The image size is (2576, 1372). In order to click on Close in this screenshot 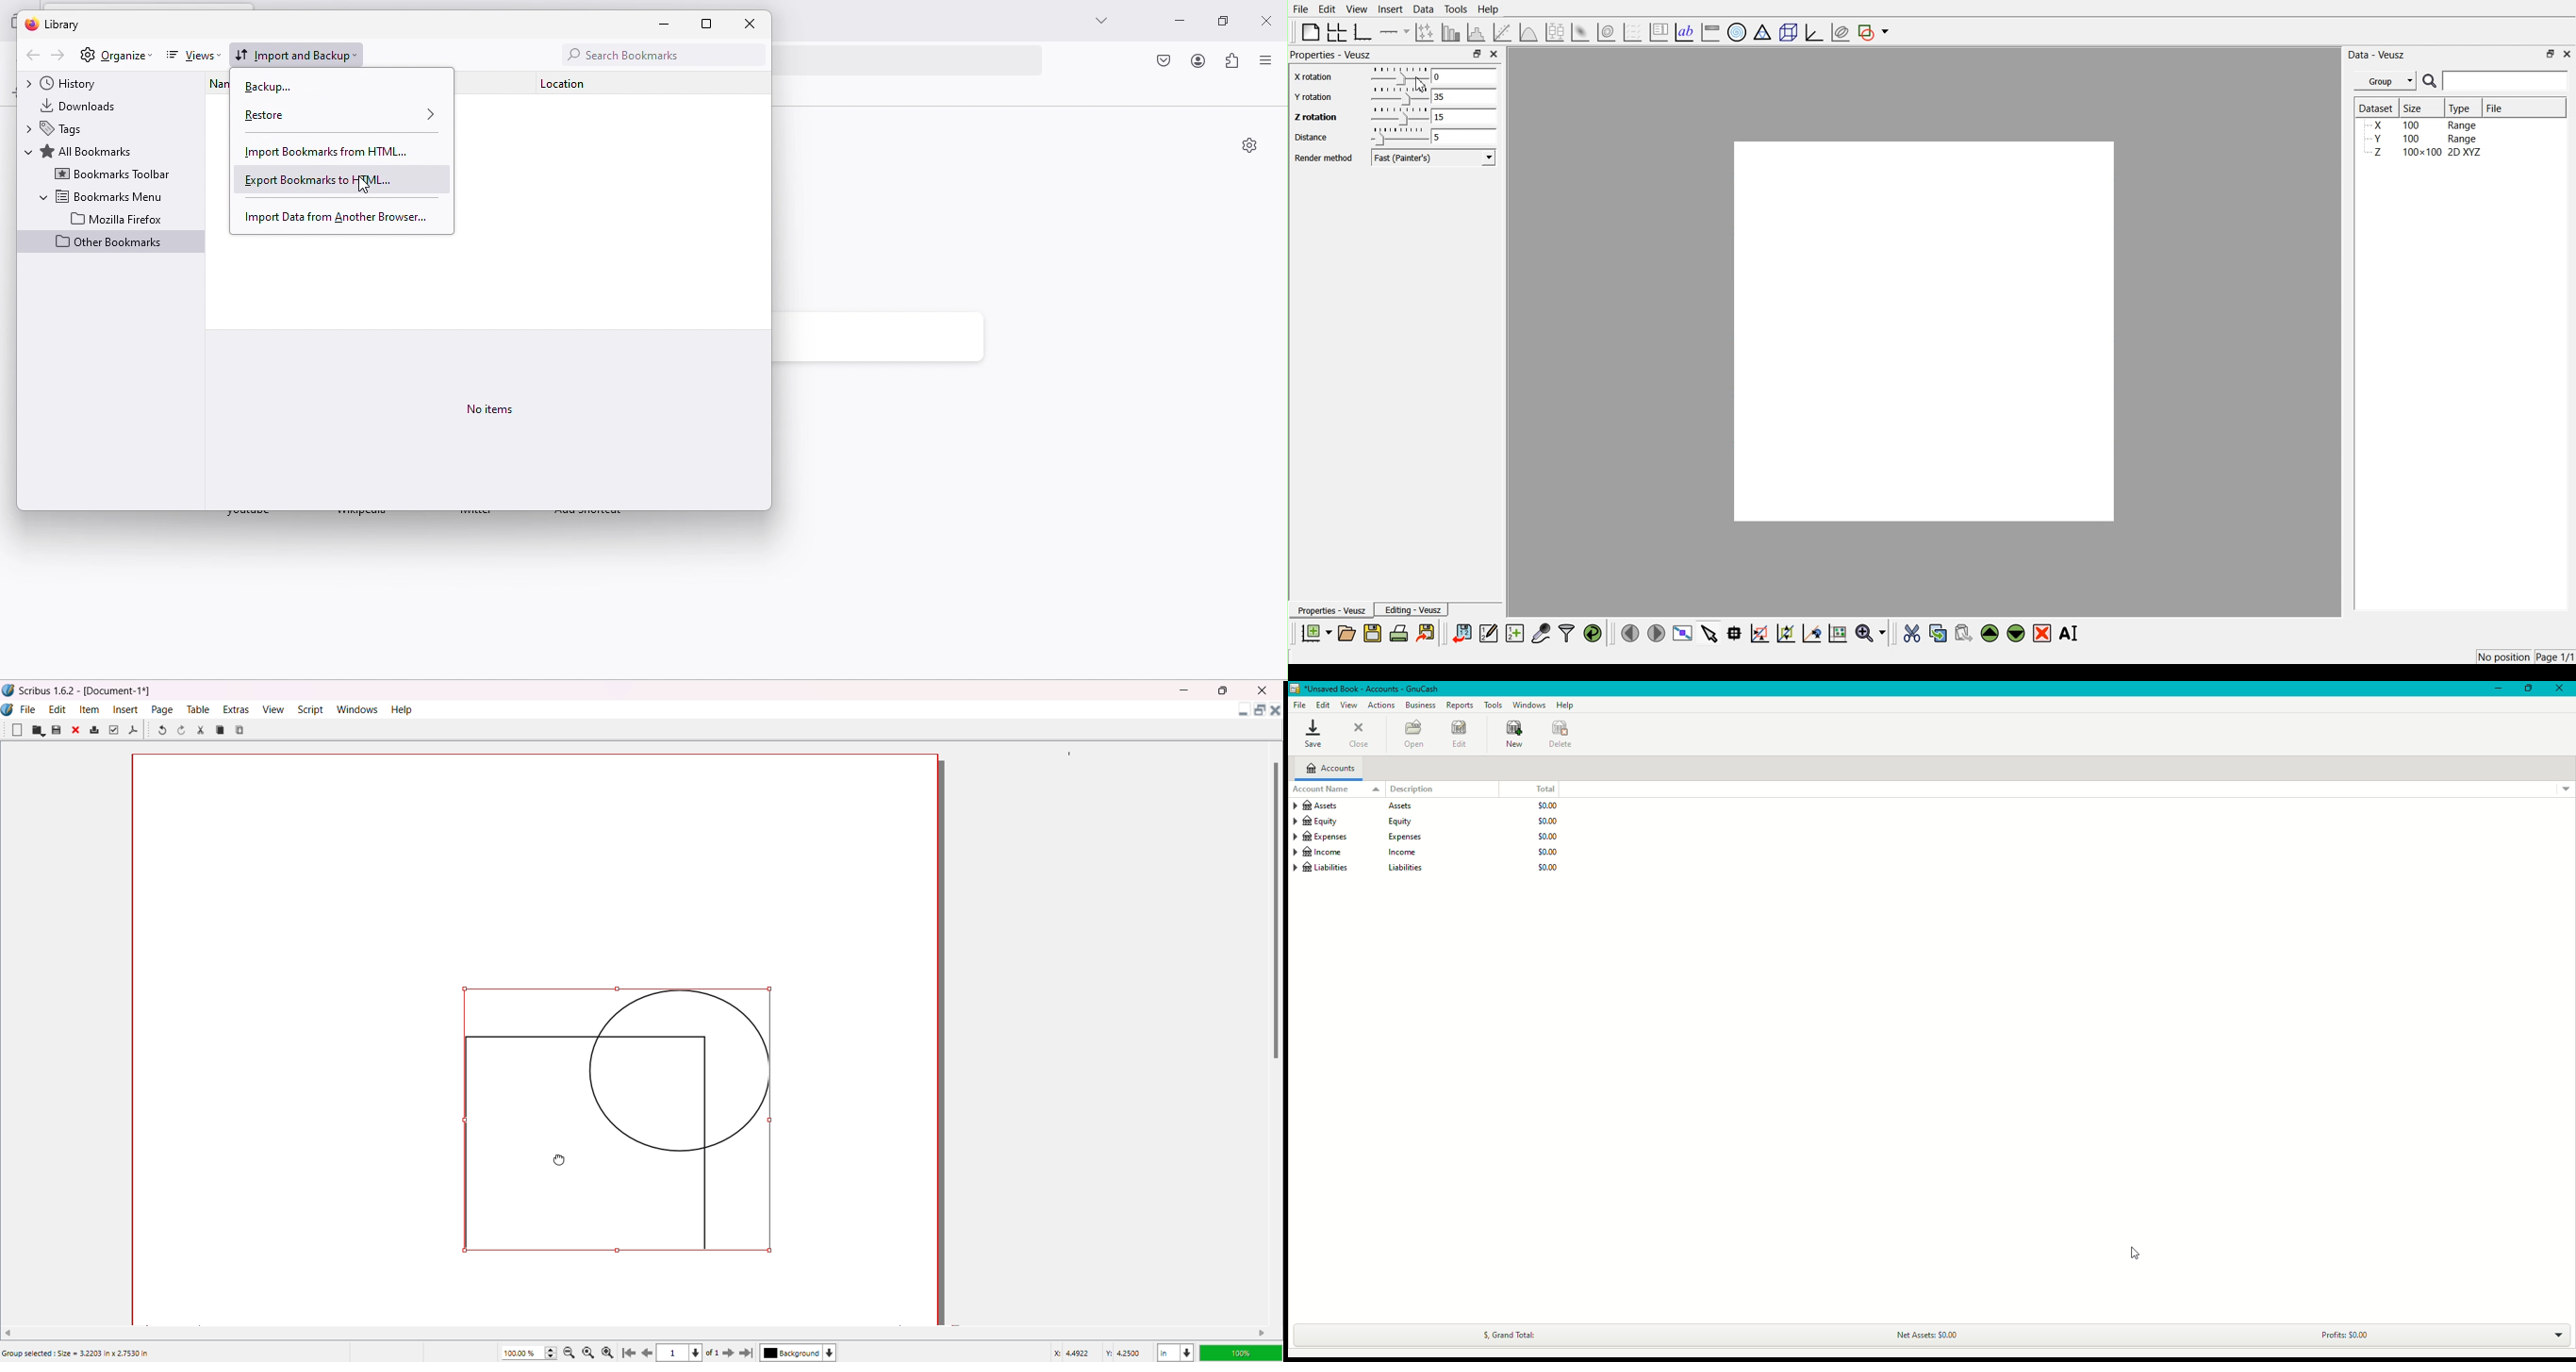, I will do `click(77, 731)`.